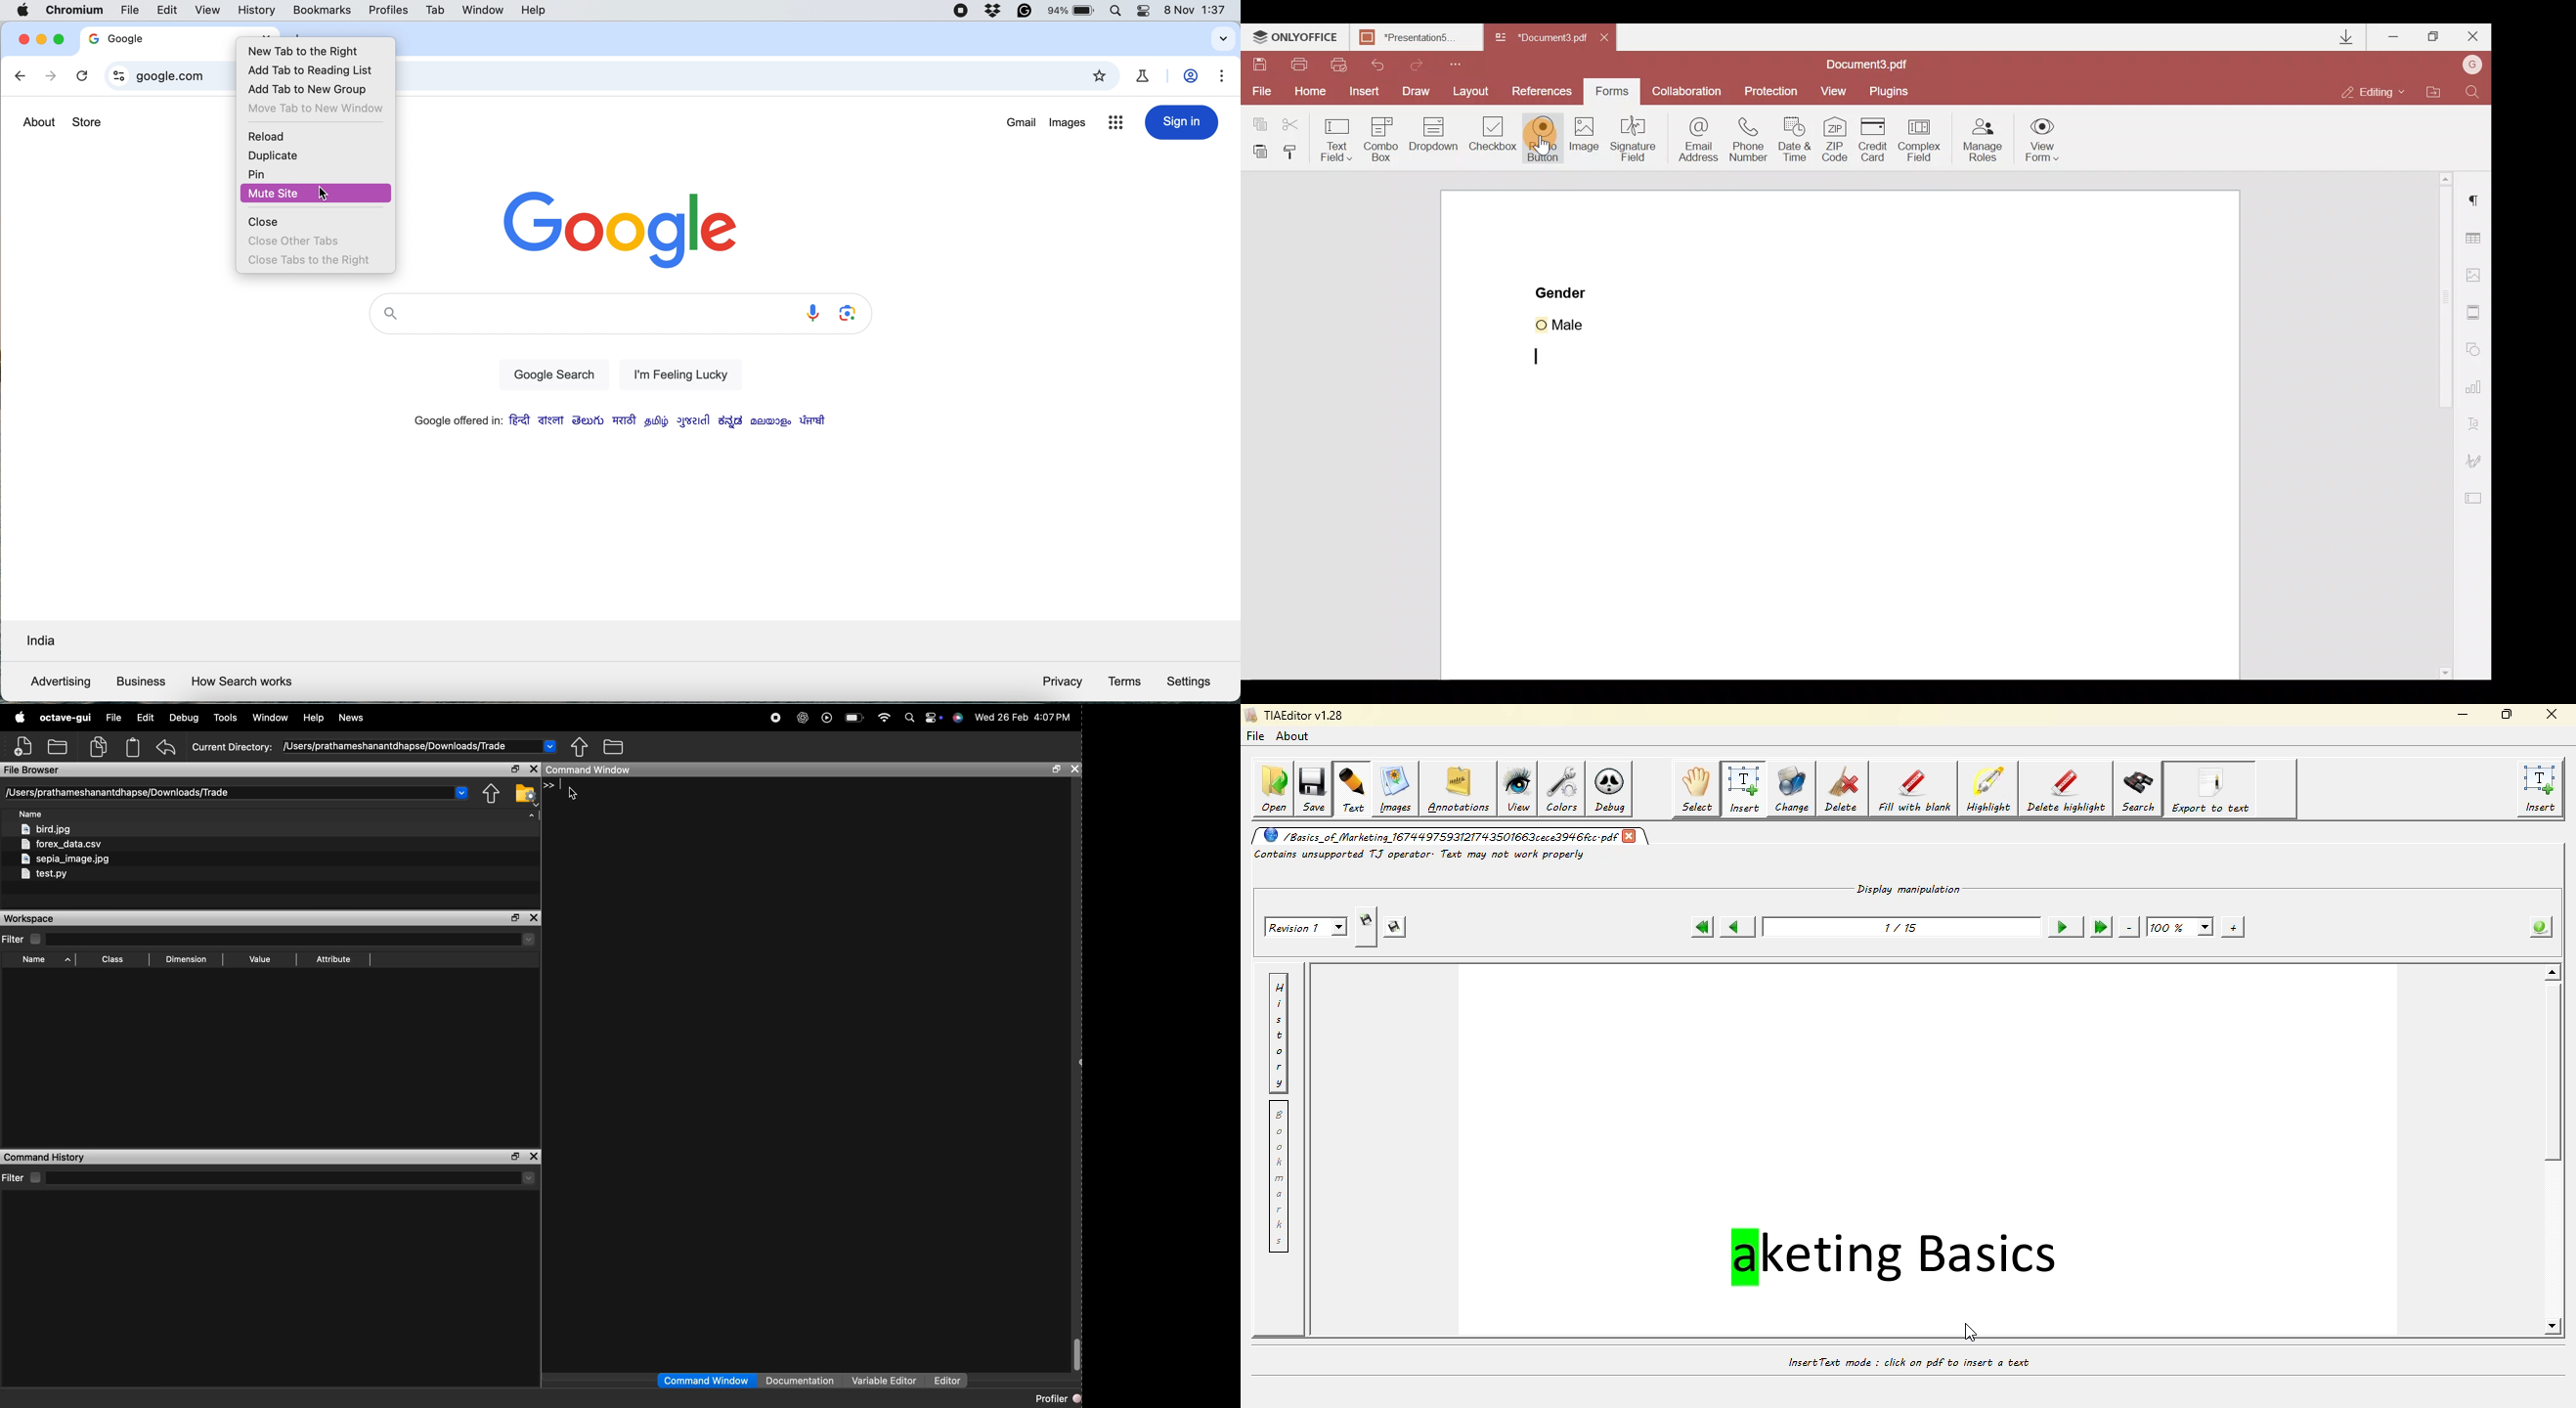 The image size is (2576, 1428). What do you see at coordinates (22, 78) in the screenshot?
I see `go back` at bounding box center [22, 78].